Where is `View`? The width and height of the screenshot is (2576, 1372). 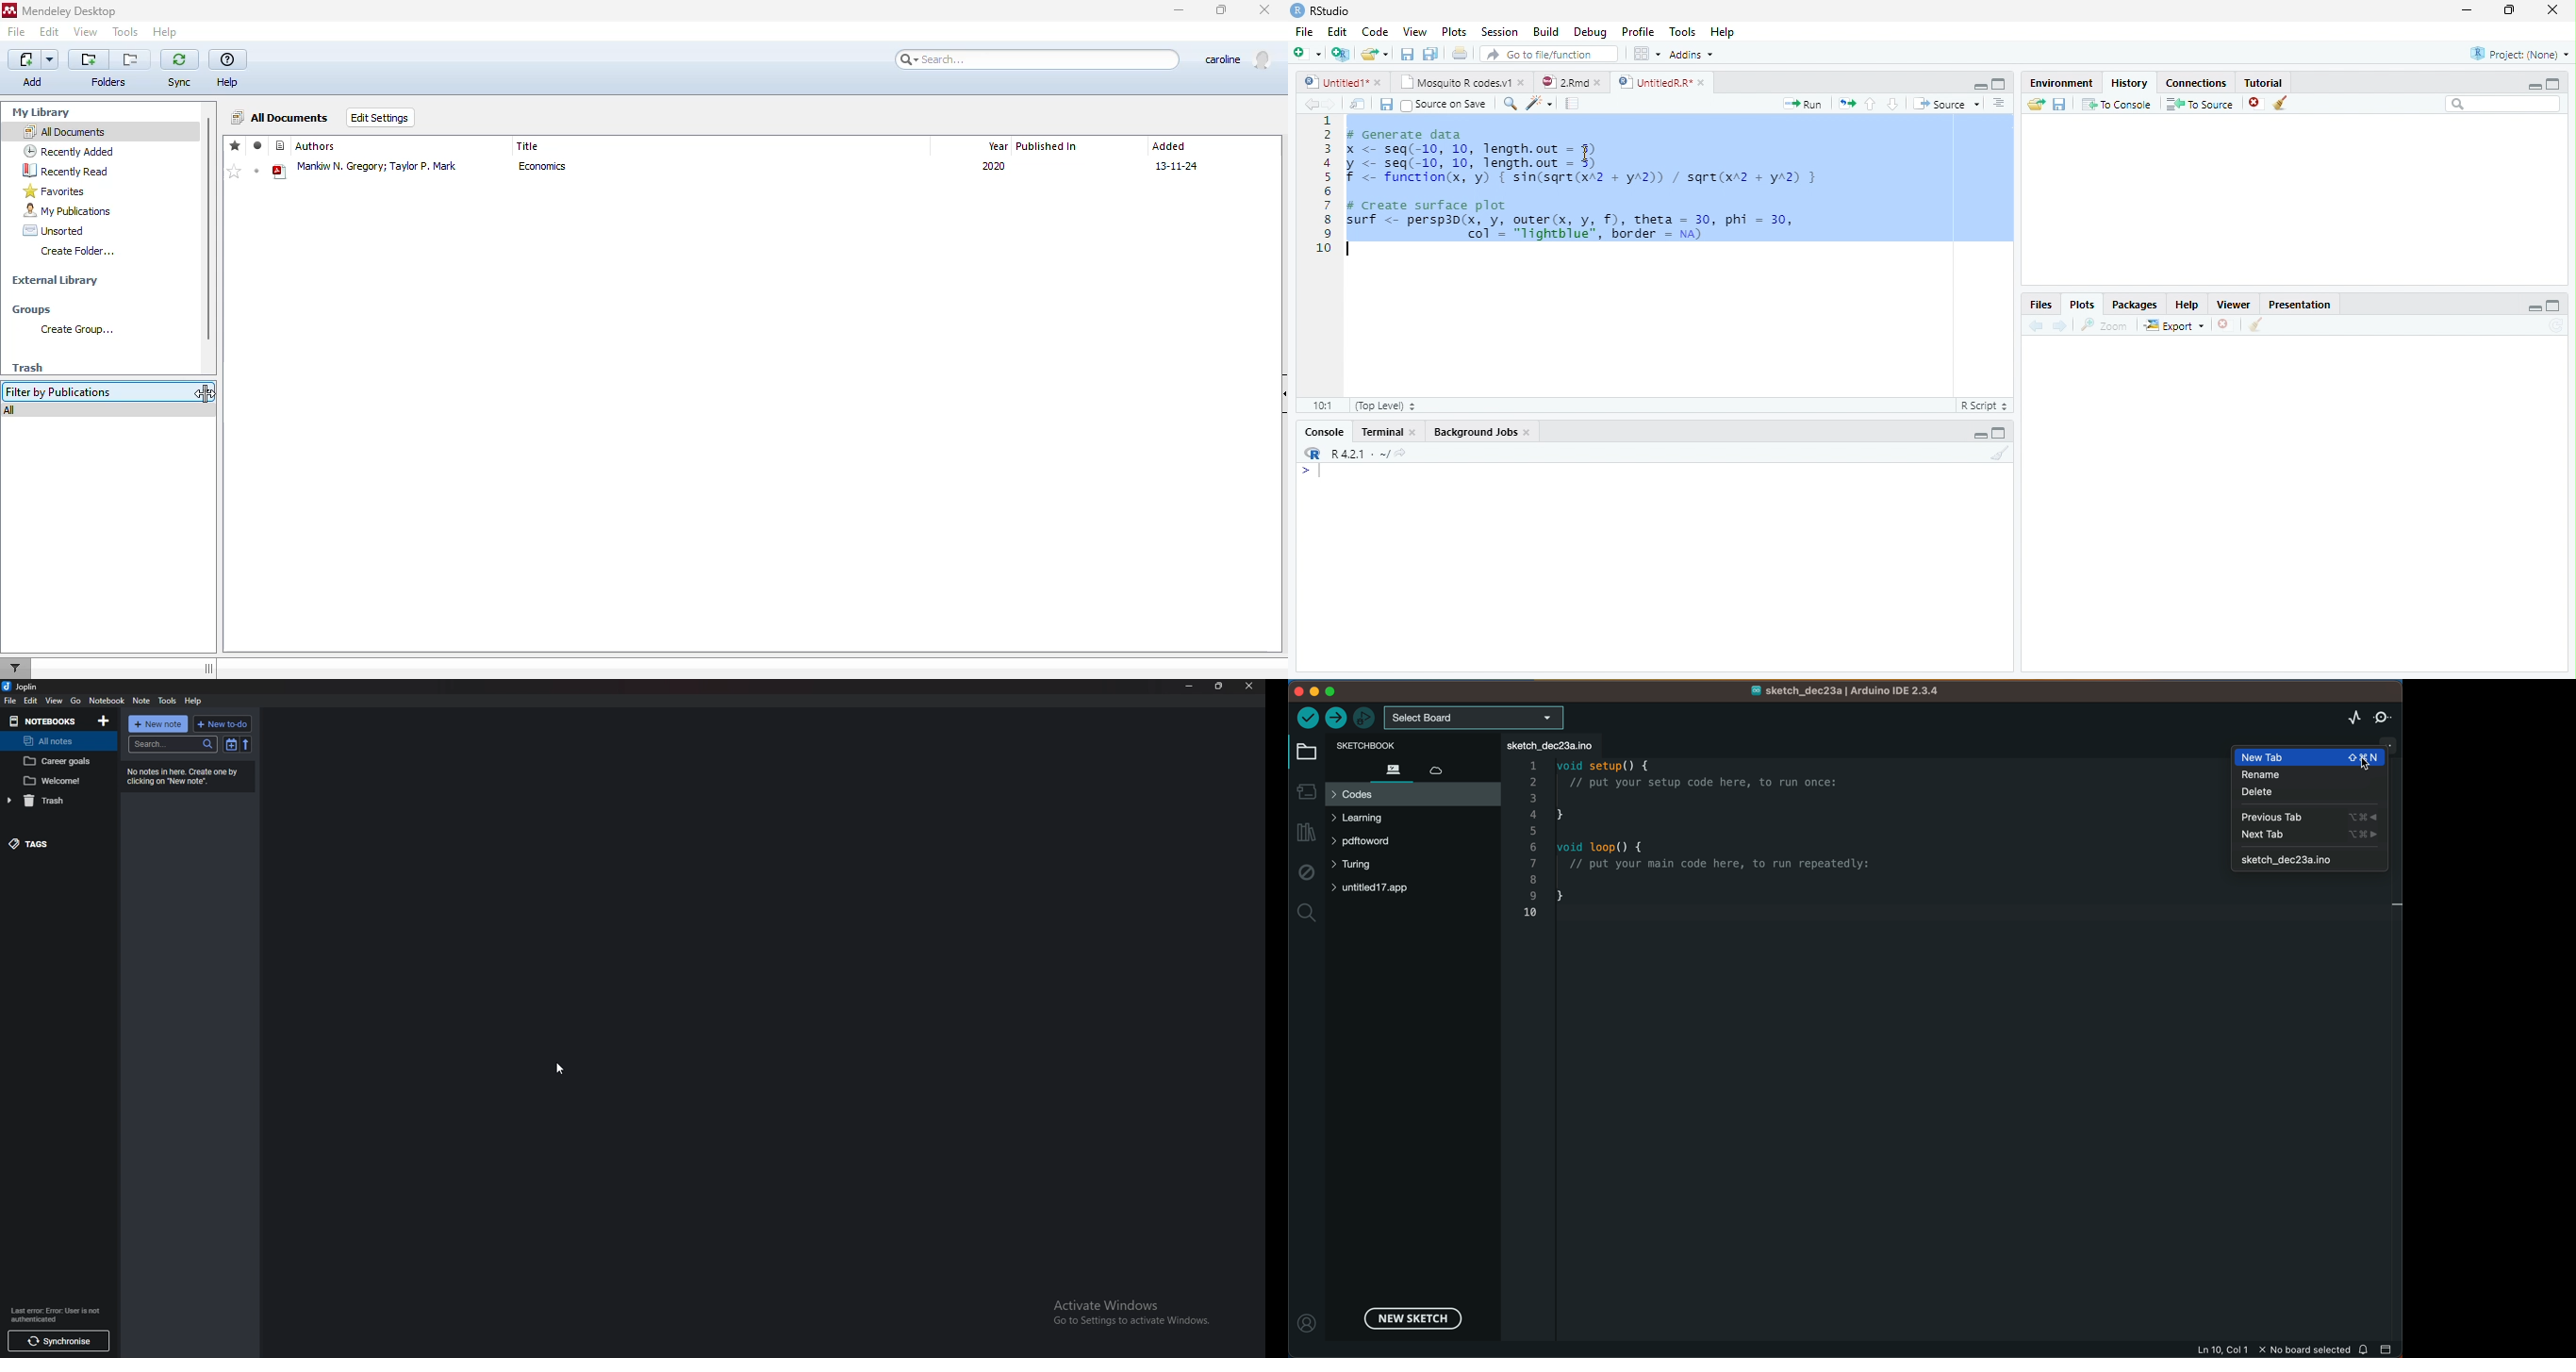
View is located at coordinates (1414, 31).